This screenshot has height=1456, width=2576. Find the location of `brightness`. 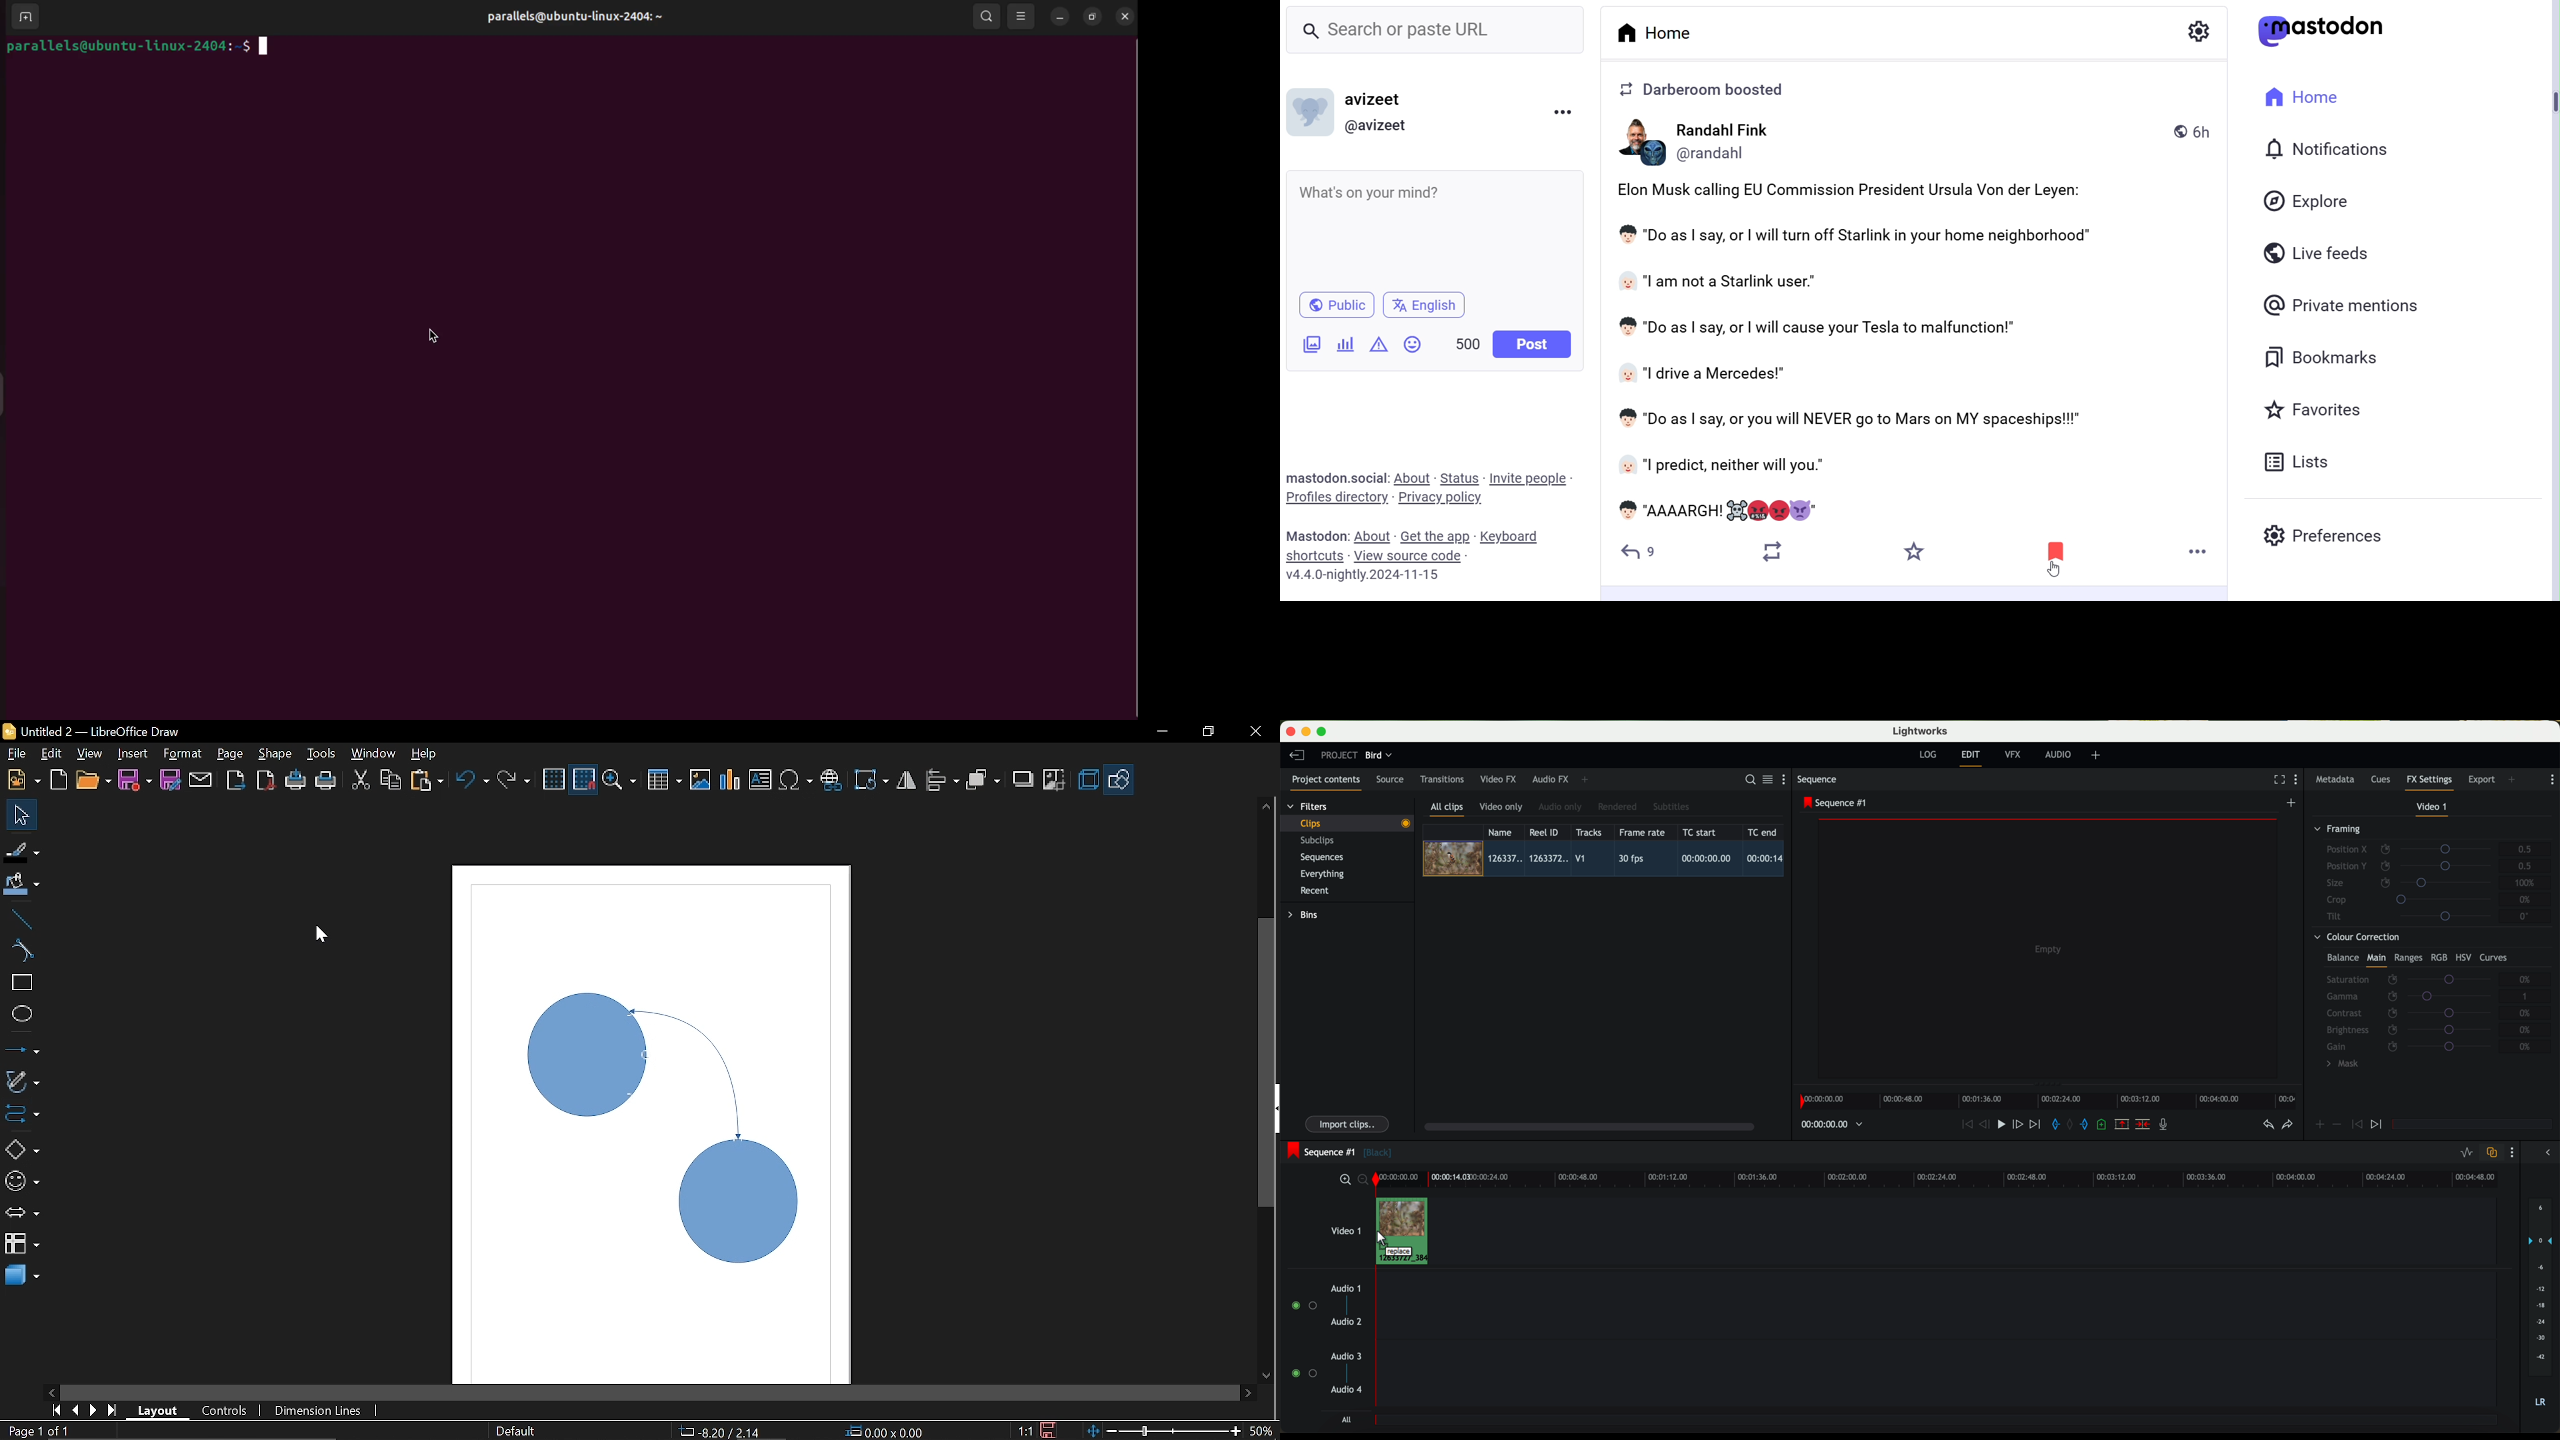

brightness is located at coordinates (2415, 1030).